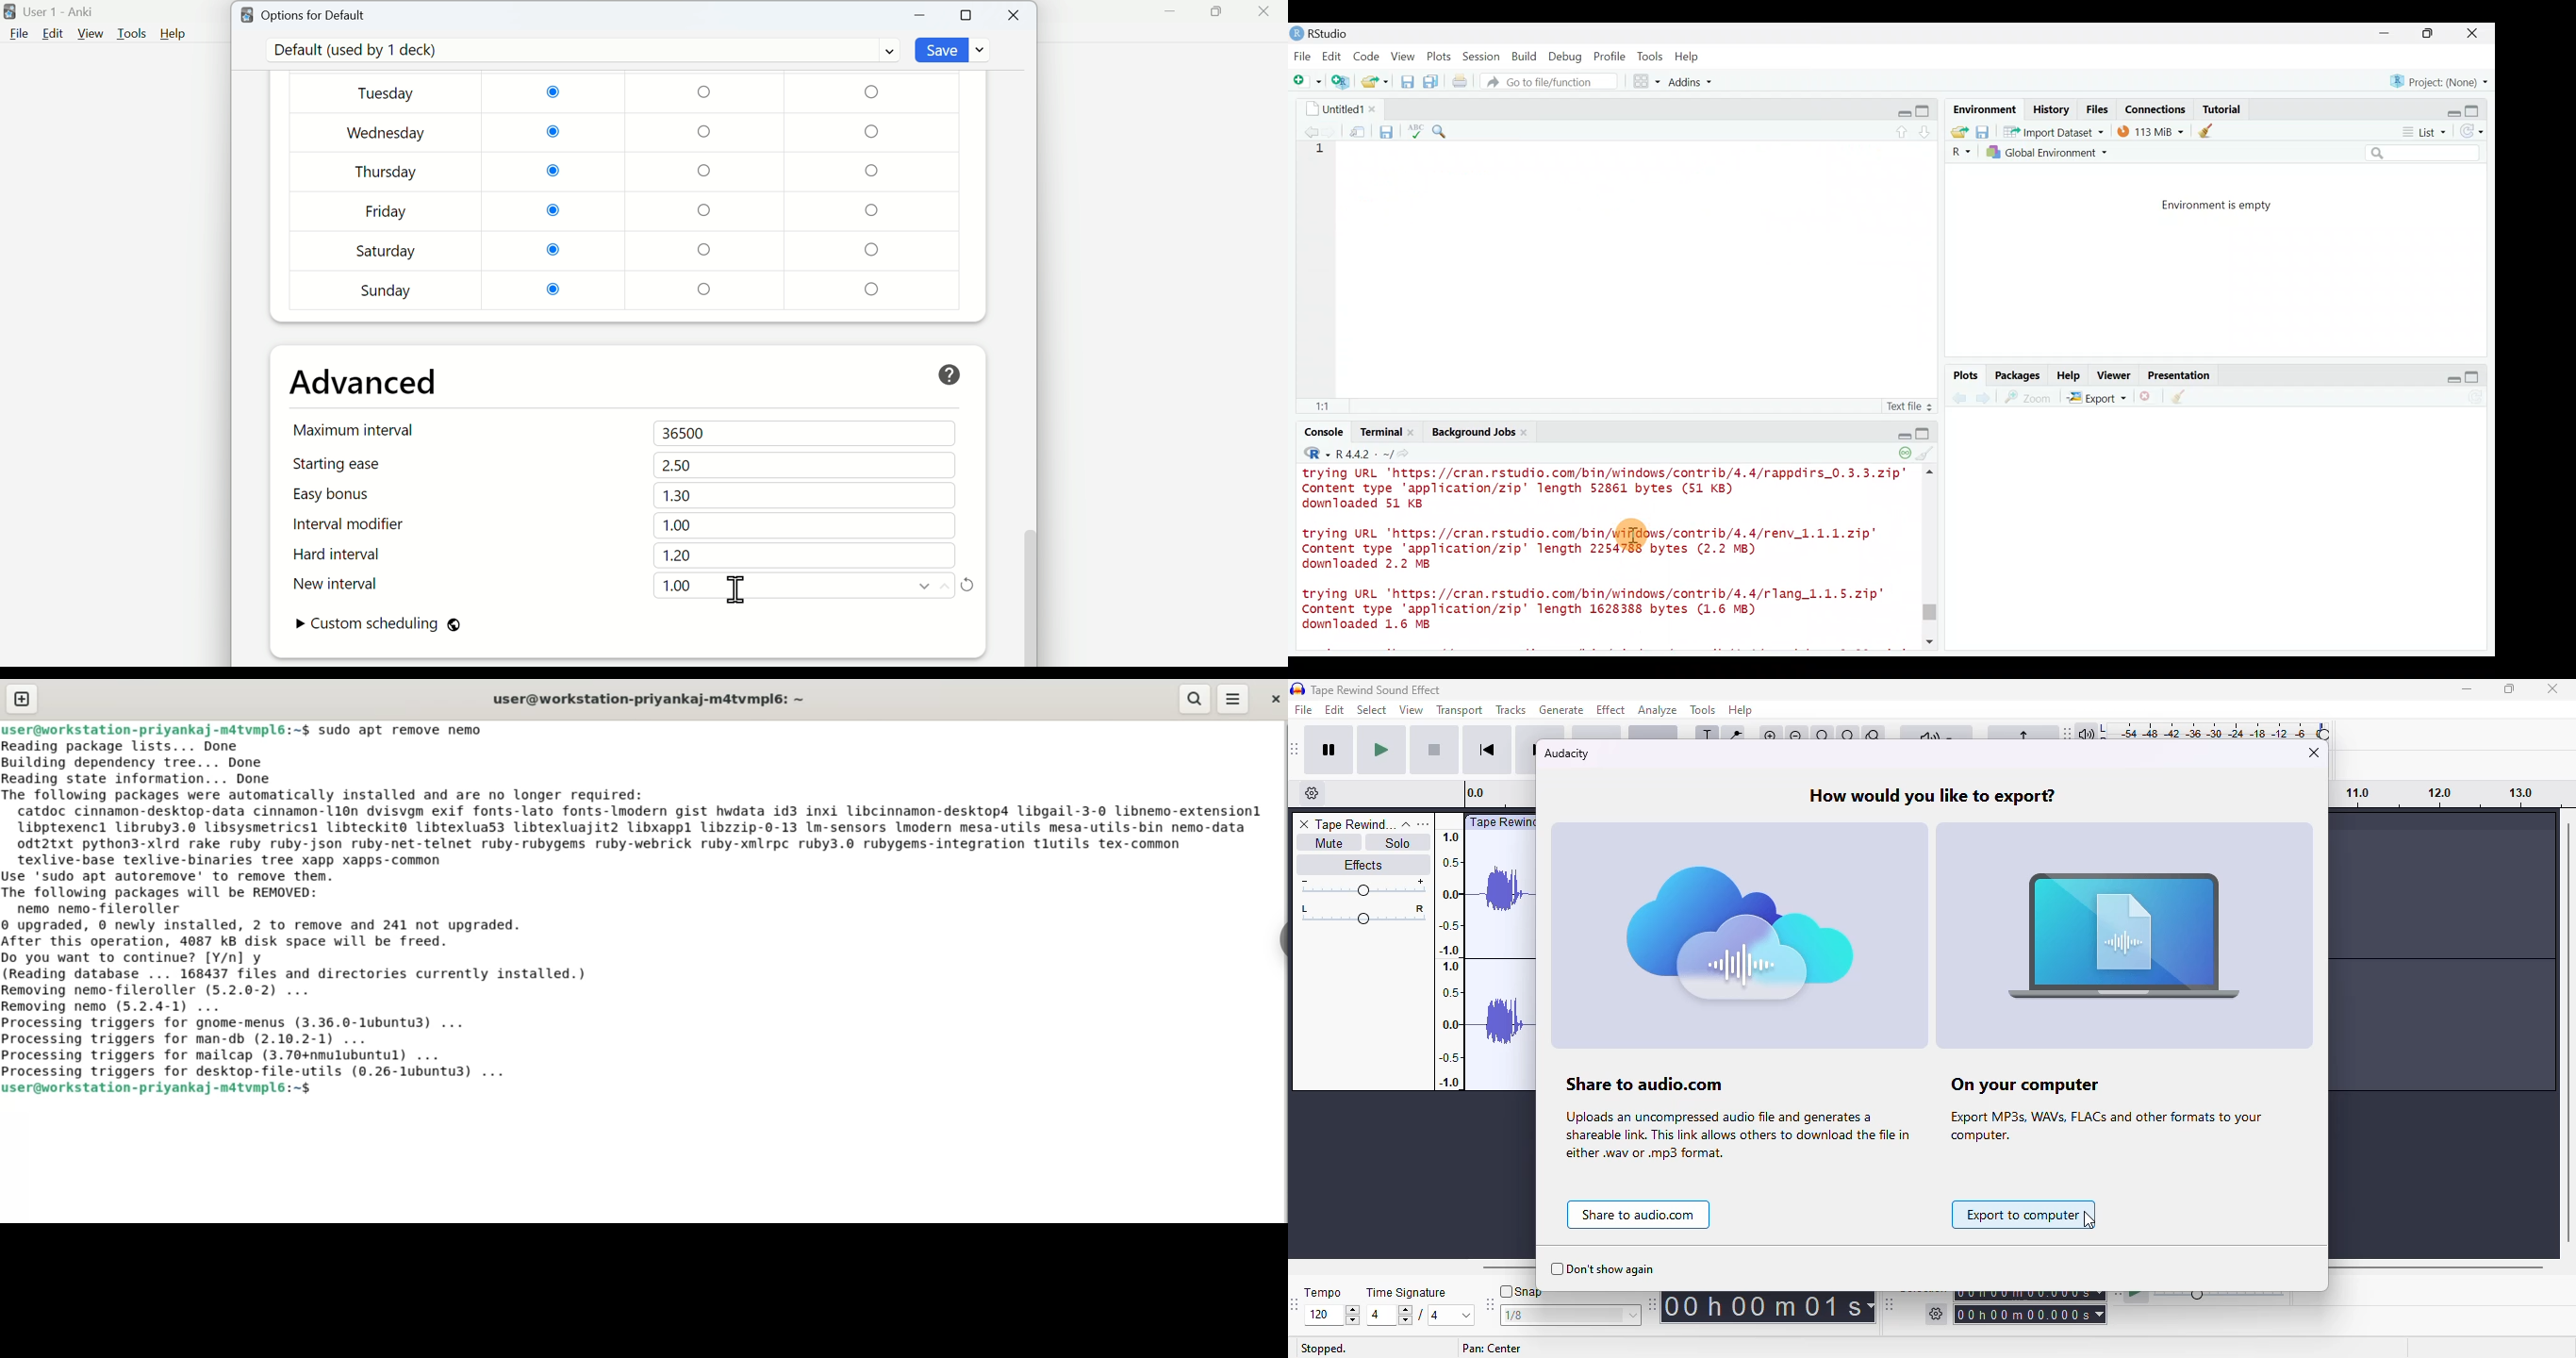 This screenshot has height=1372, width=2576. Describe the element at coordinates (364, 382) in the screenshot. I see `Advanced` at that location.